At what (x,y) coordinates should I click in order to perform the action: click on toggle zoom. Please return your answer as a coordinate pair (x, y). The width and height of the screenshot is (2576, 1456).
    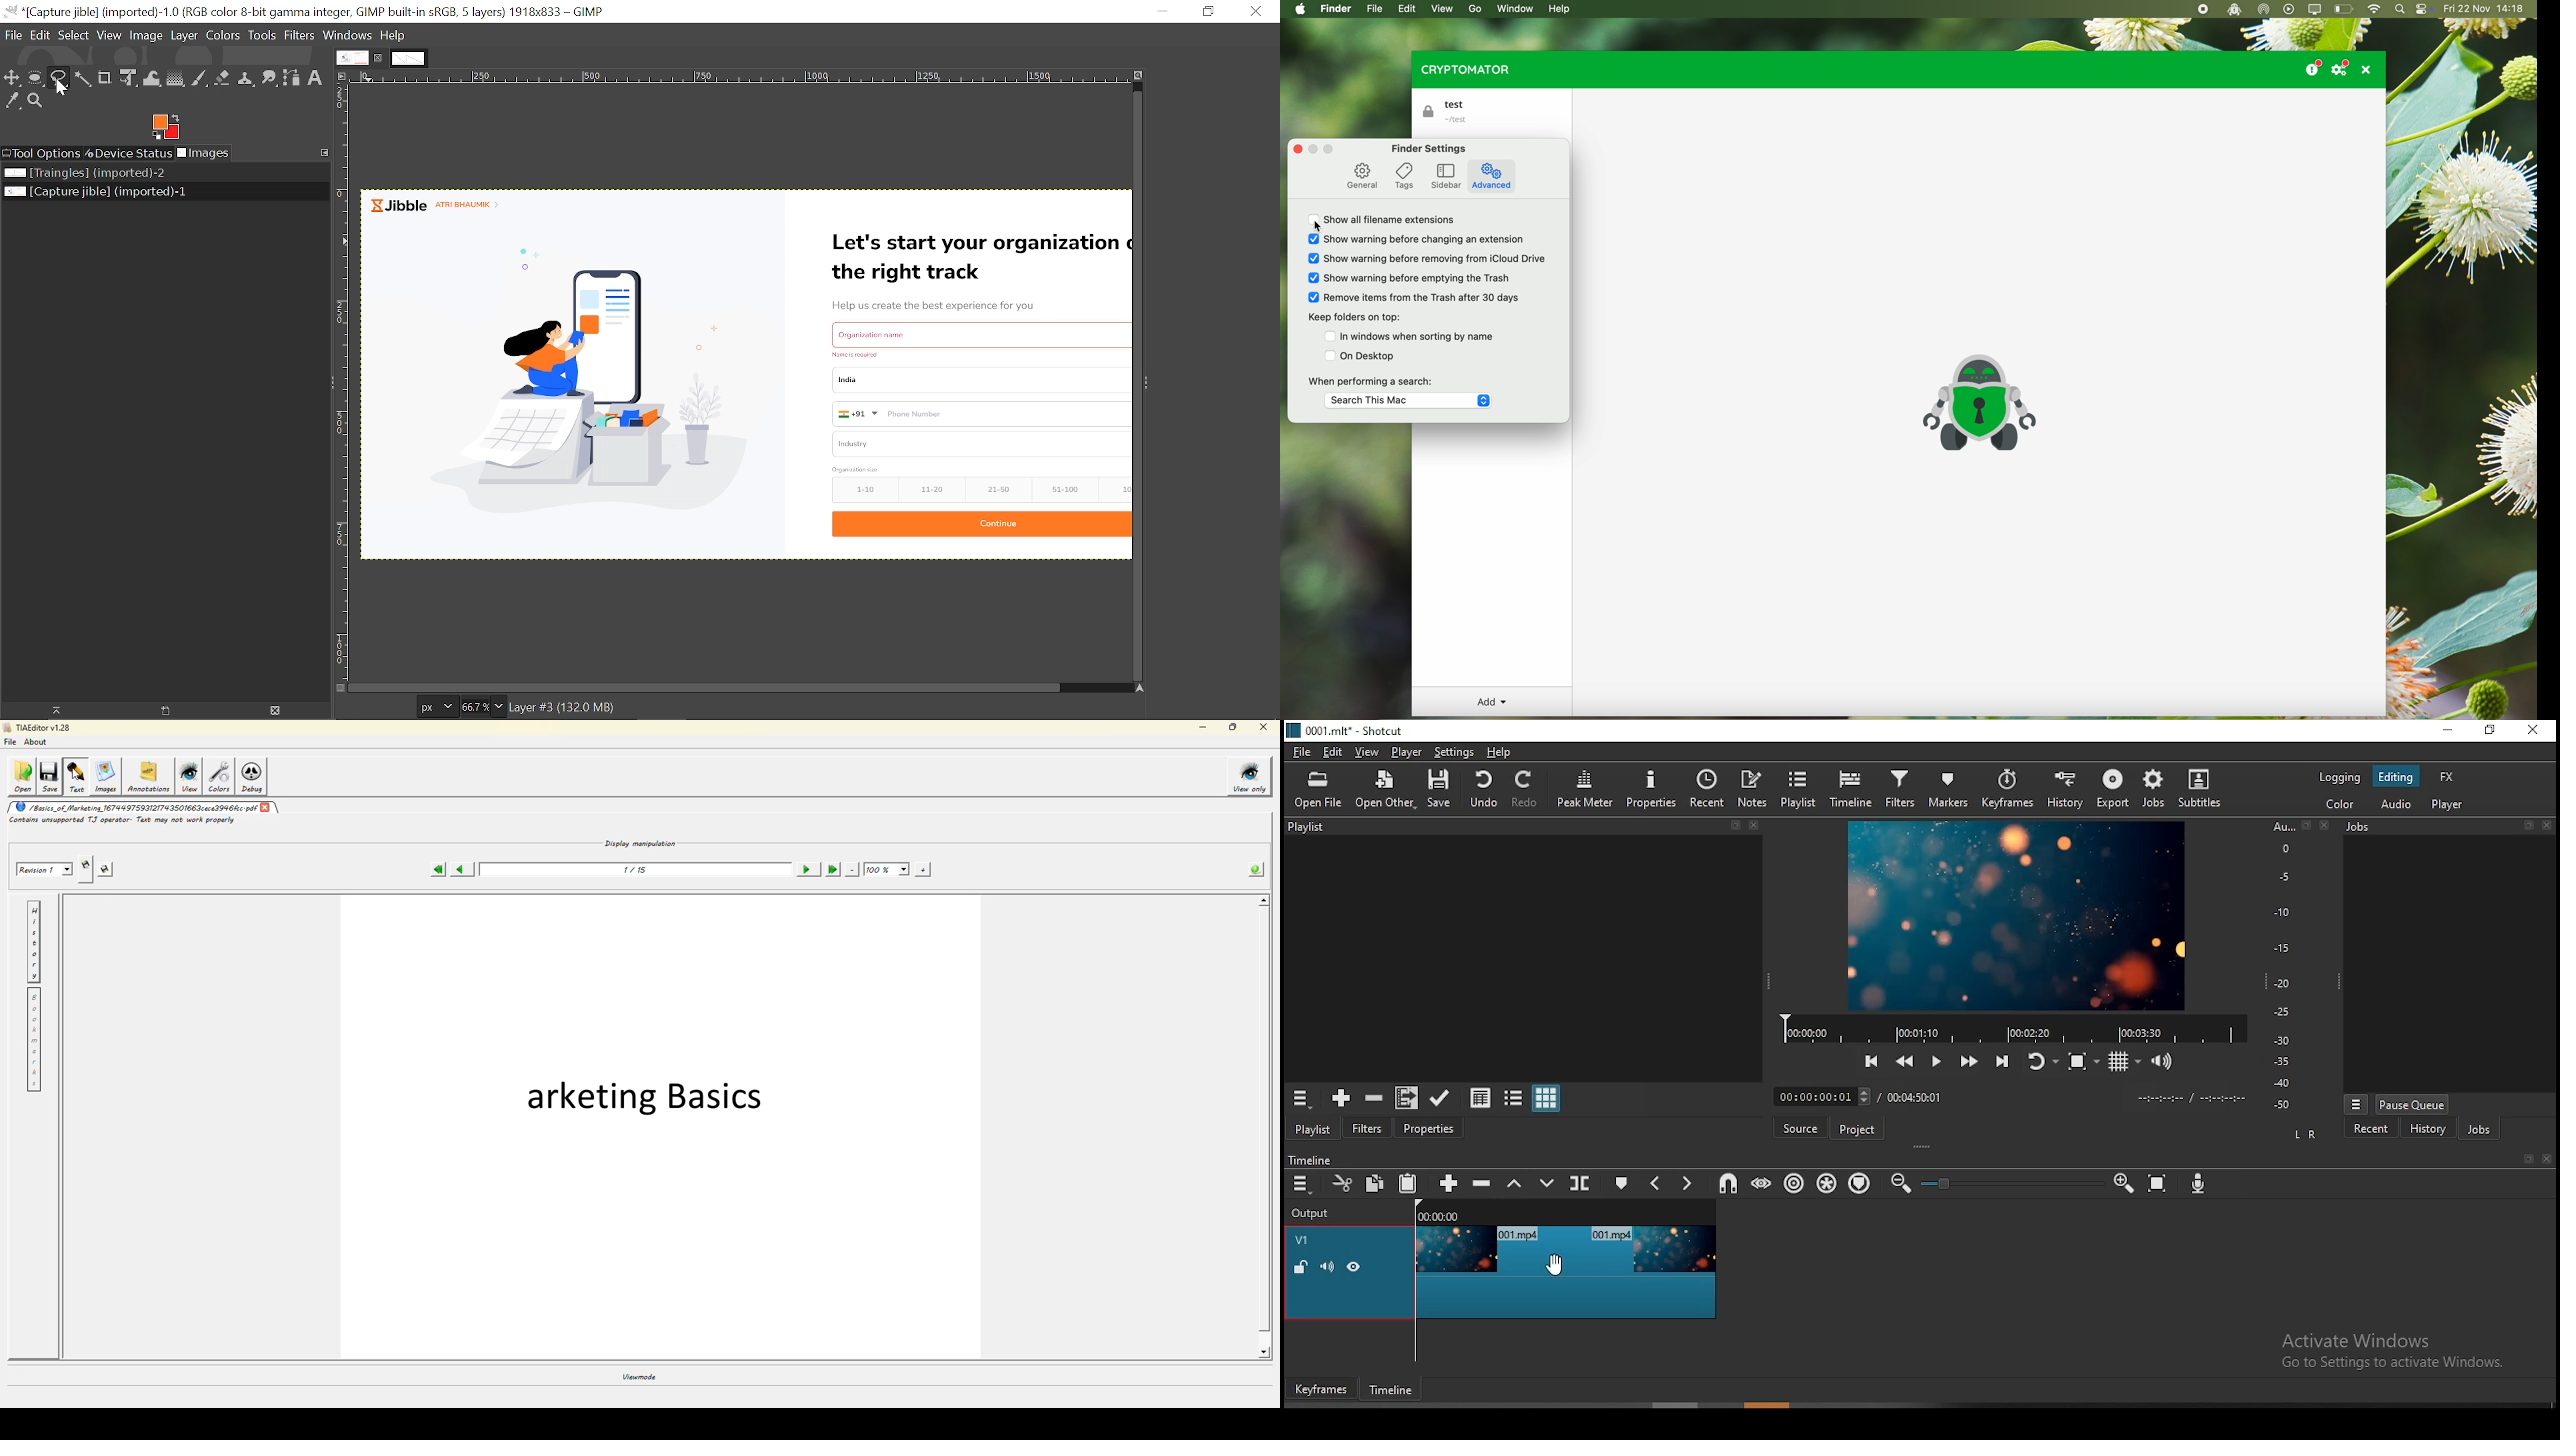
    Looking at the image, I should click on (2079, 1062).